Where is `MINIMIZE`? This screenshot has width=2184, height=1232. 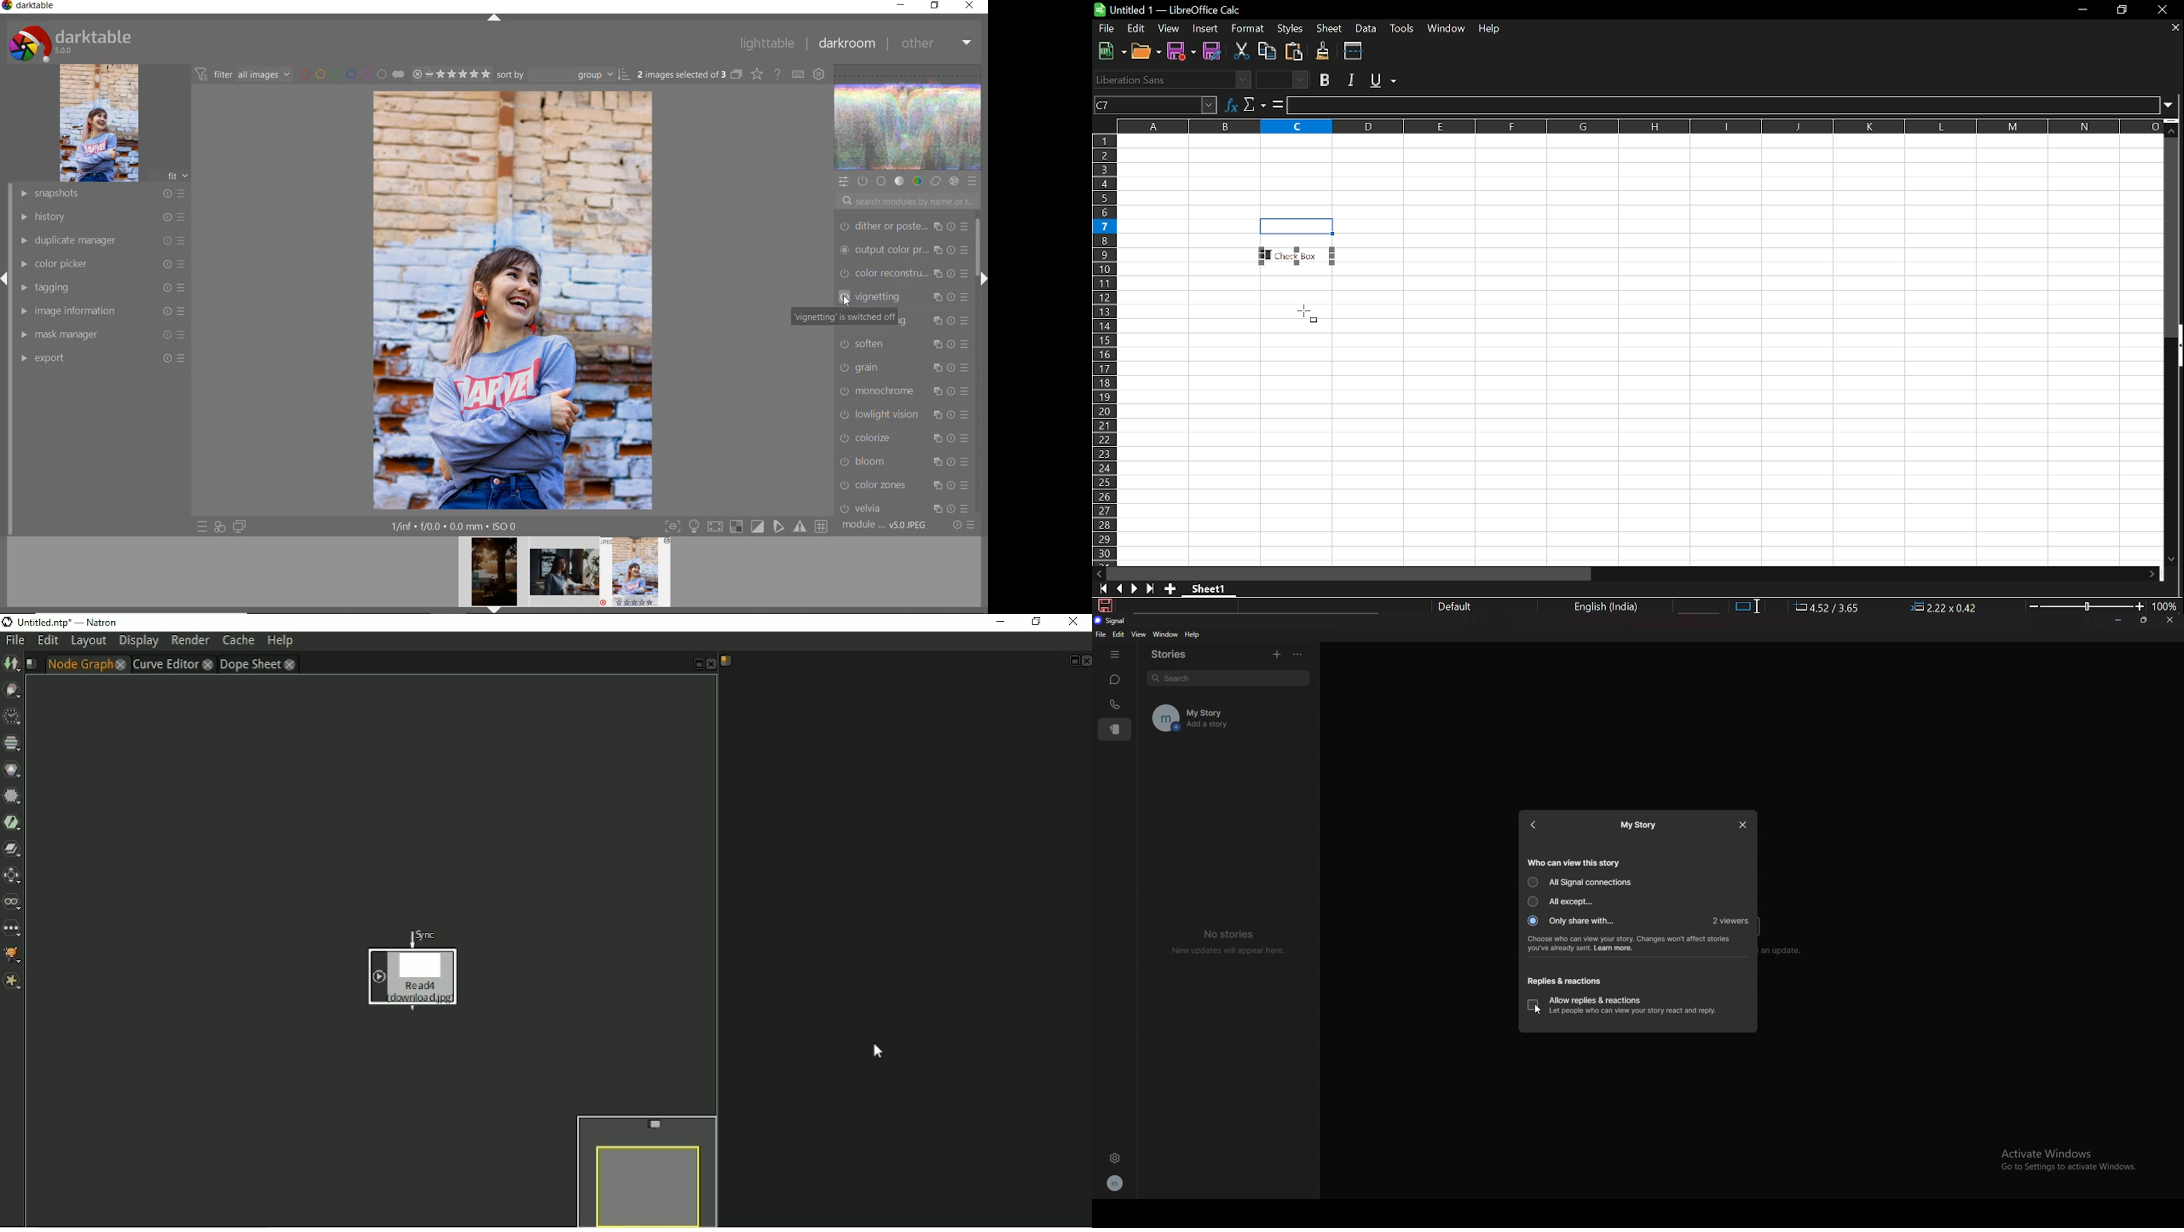
MINIMIZE is located at coordinates (900, 5).